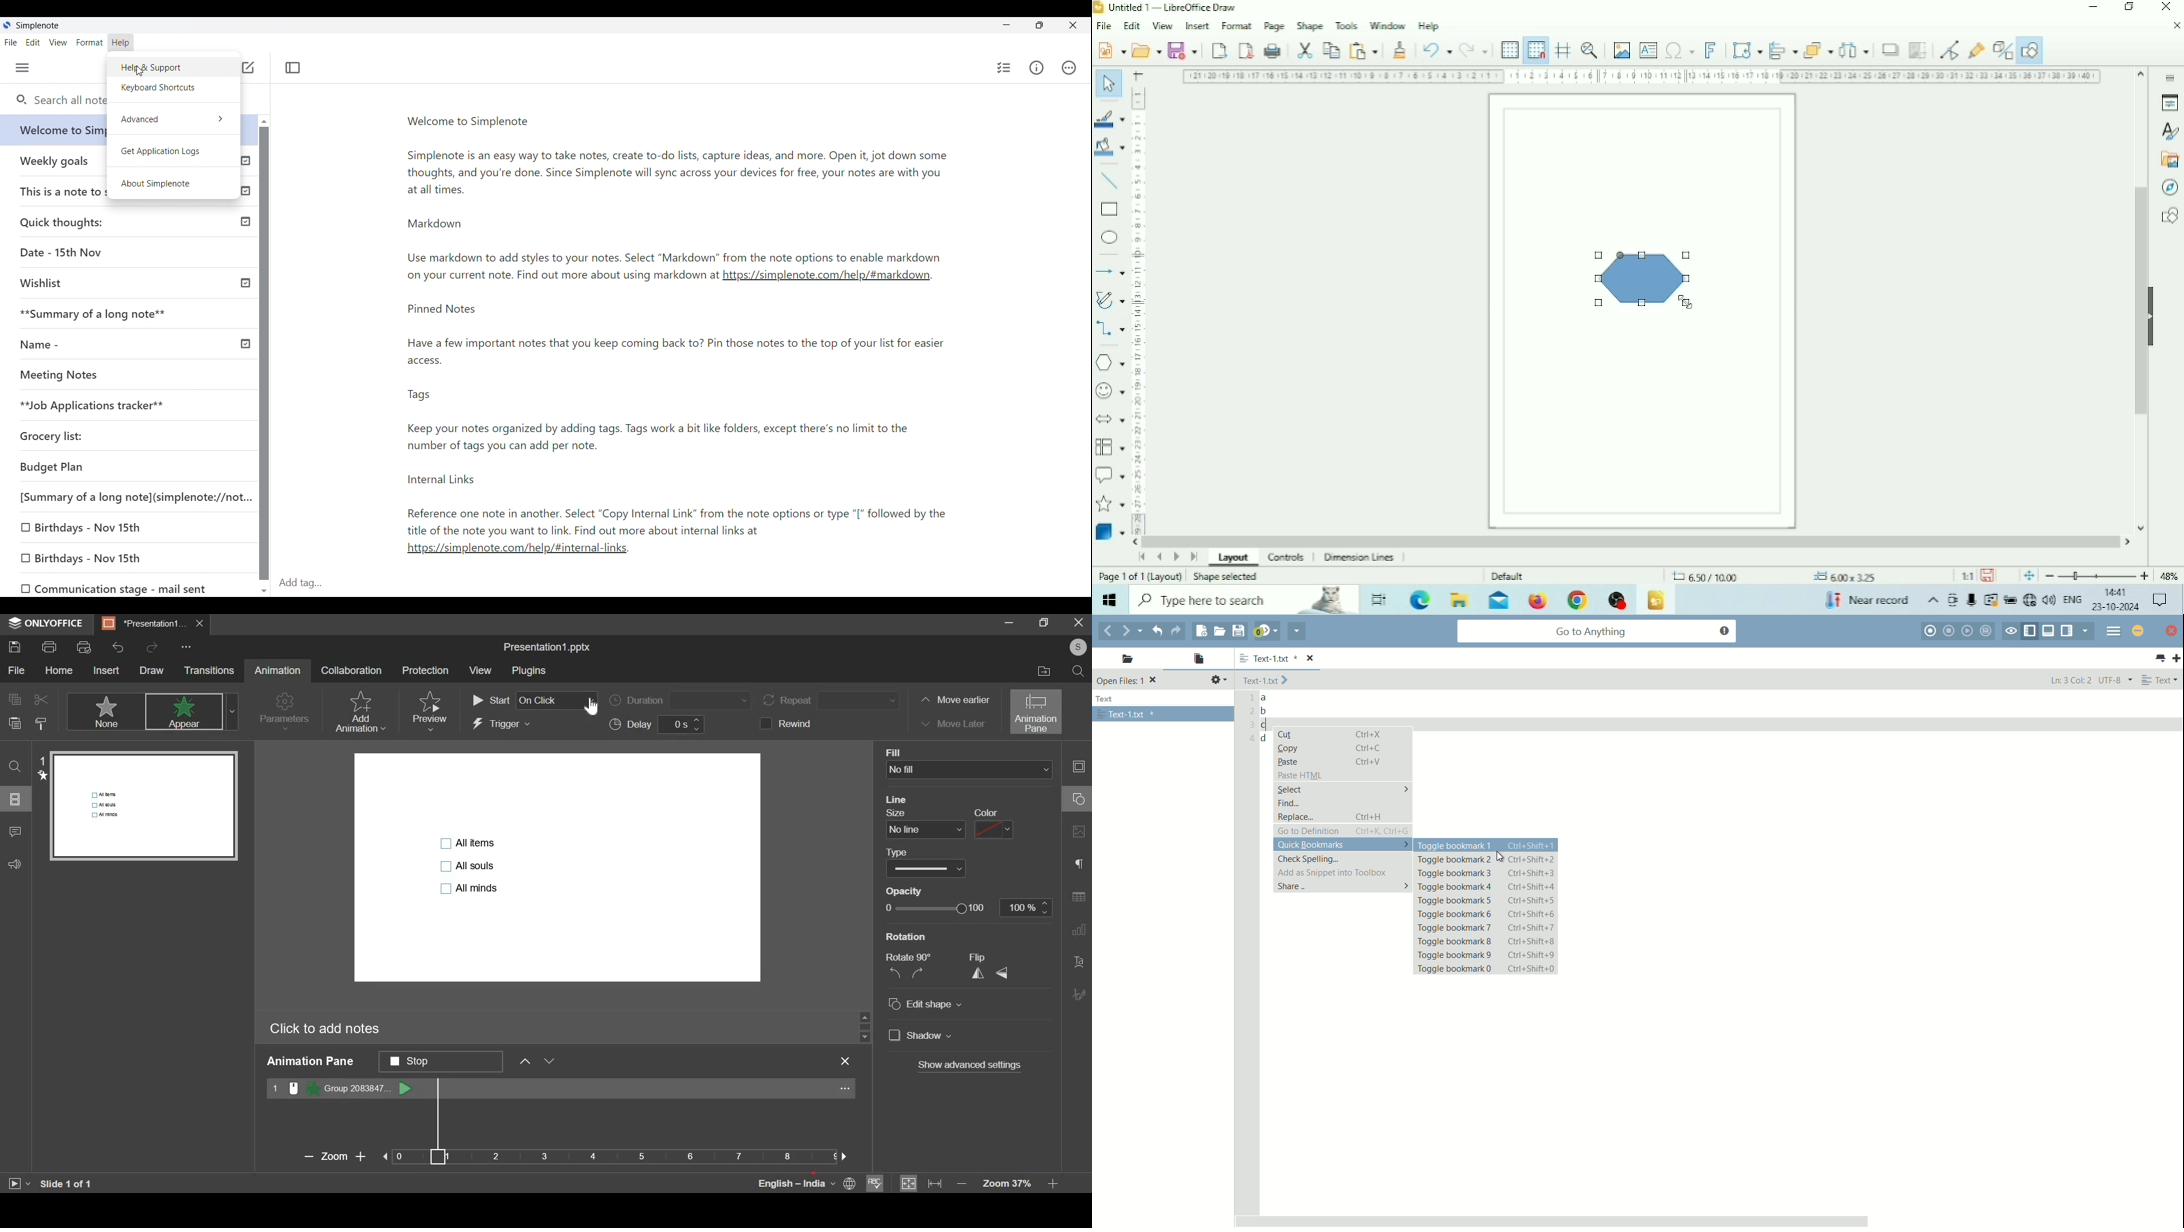 The width and height of the screenshot is (2184, 1232). I want to click on transitions, so click(209, 670).